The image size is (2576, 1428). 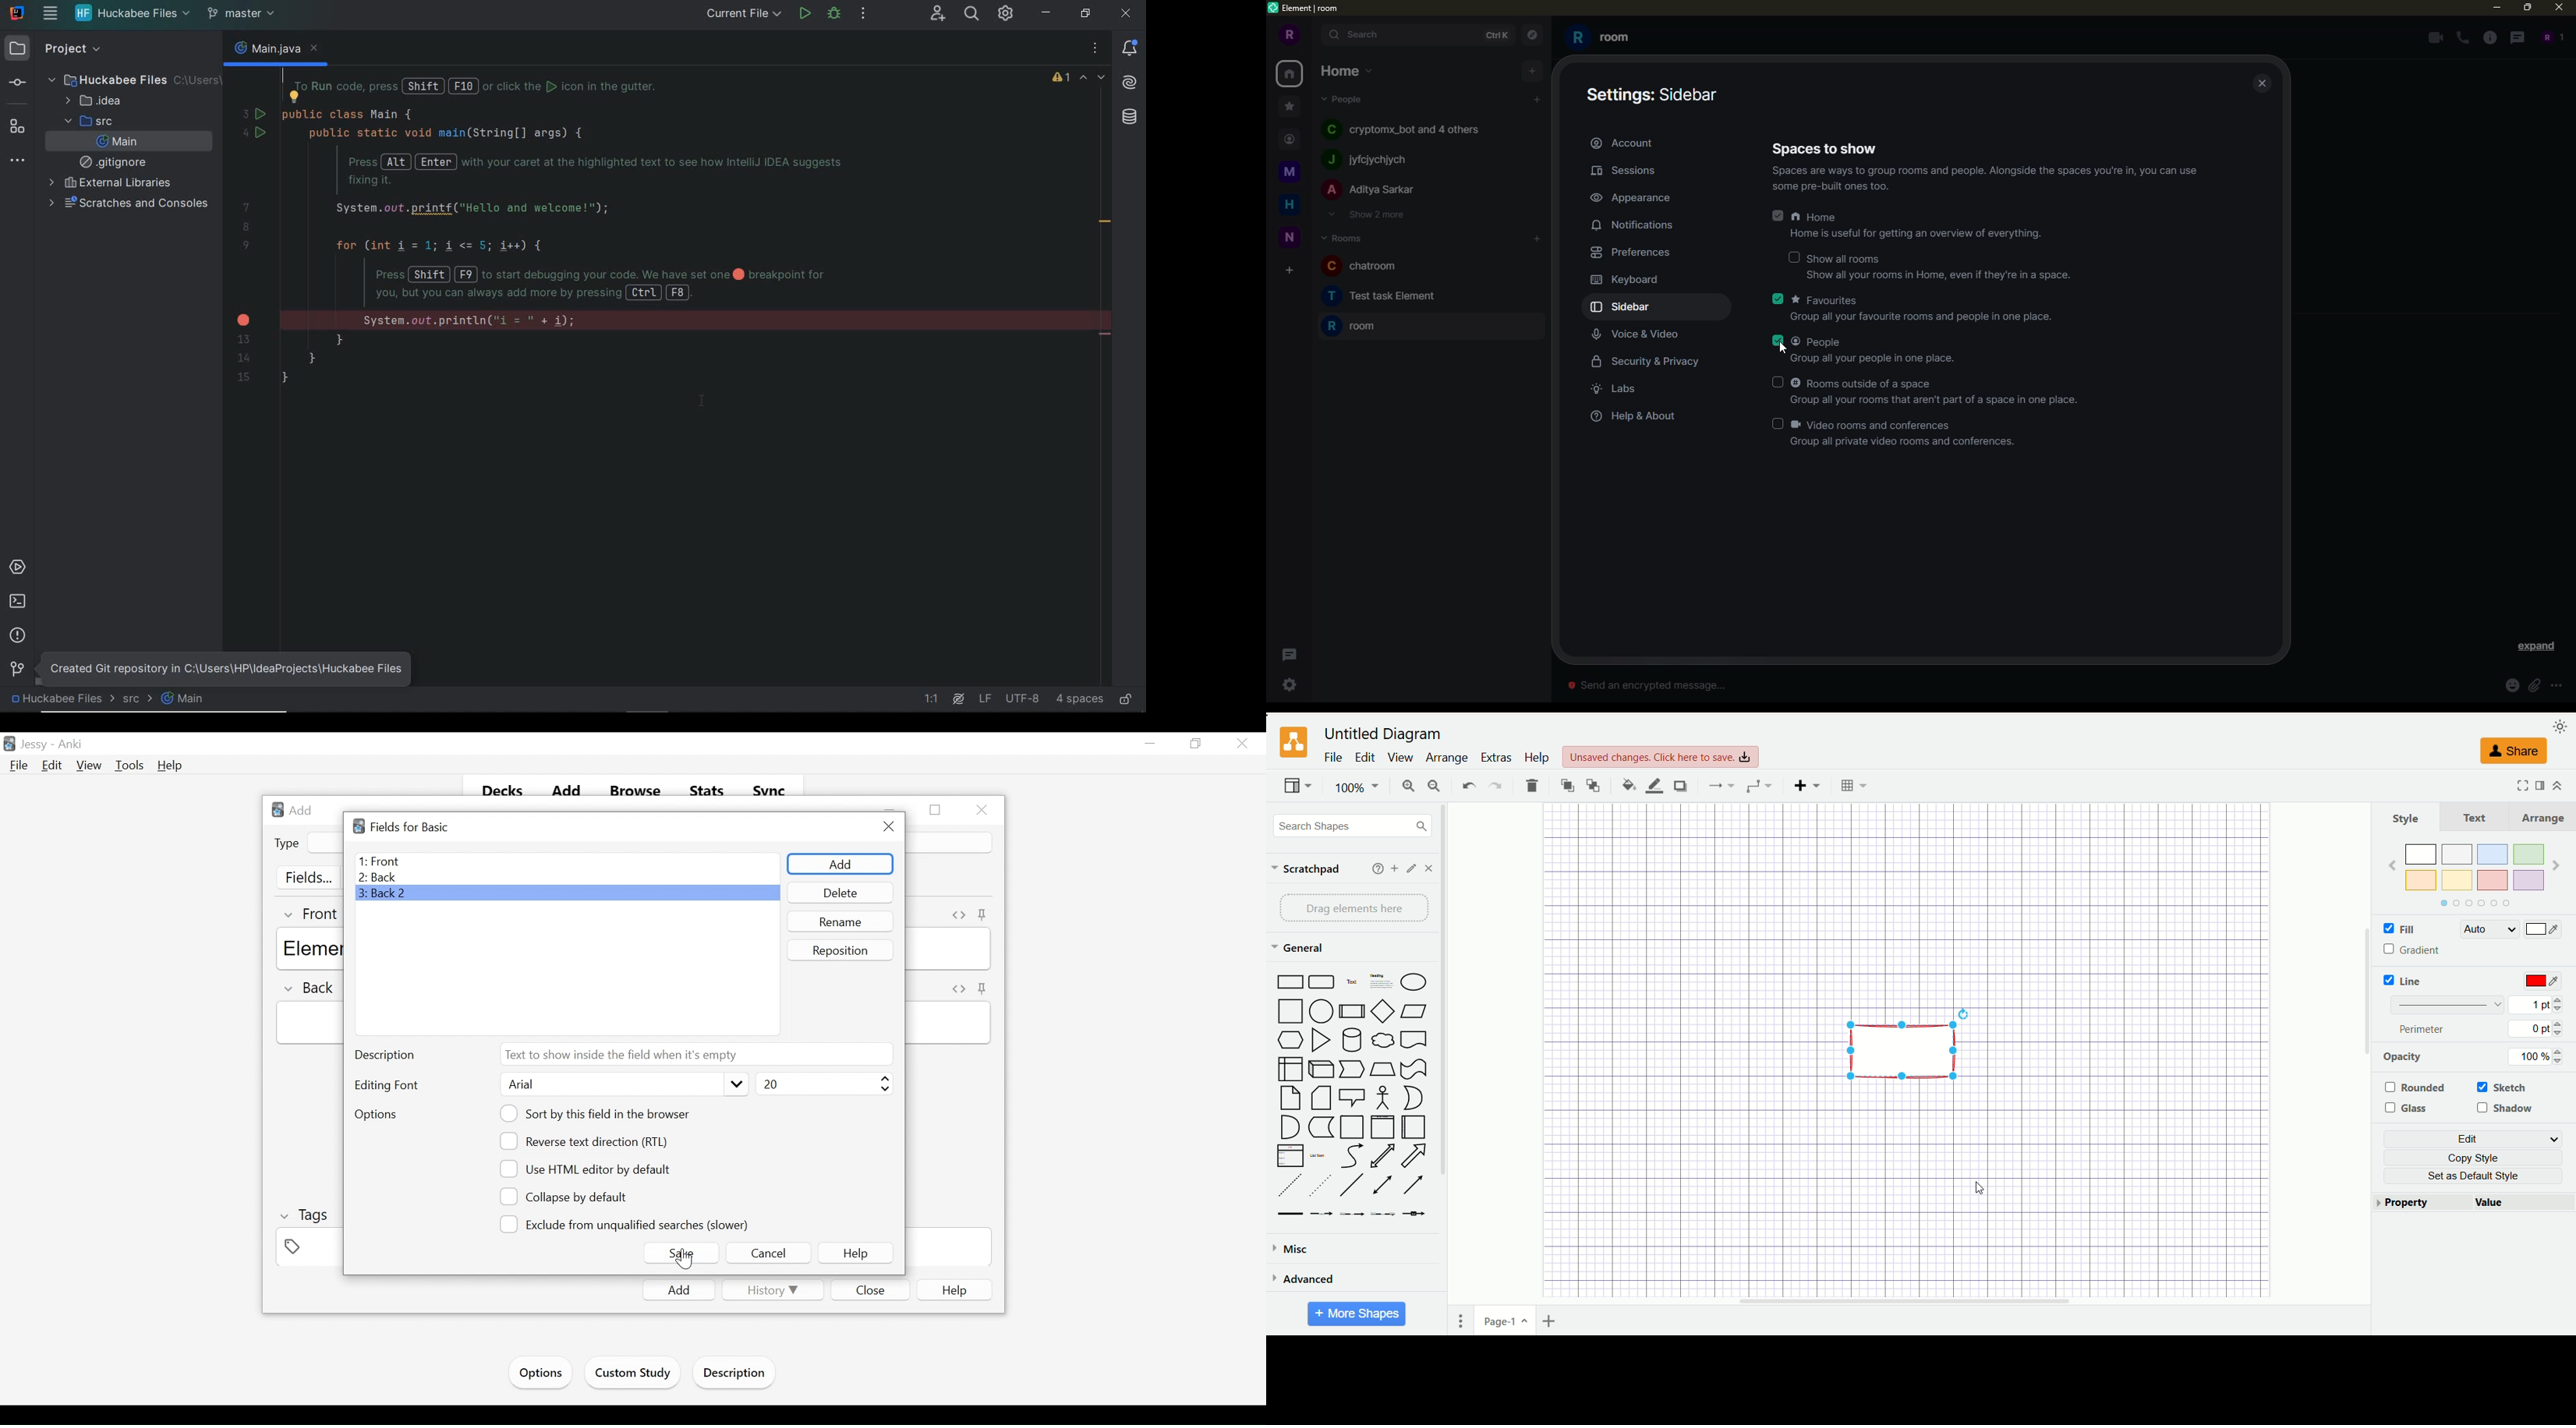 I want to click on shadow, so click(x=1680, y=786).